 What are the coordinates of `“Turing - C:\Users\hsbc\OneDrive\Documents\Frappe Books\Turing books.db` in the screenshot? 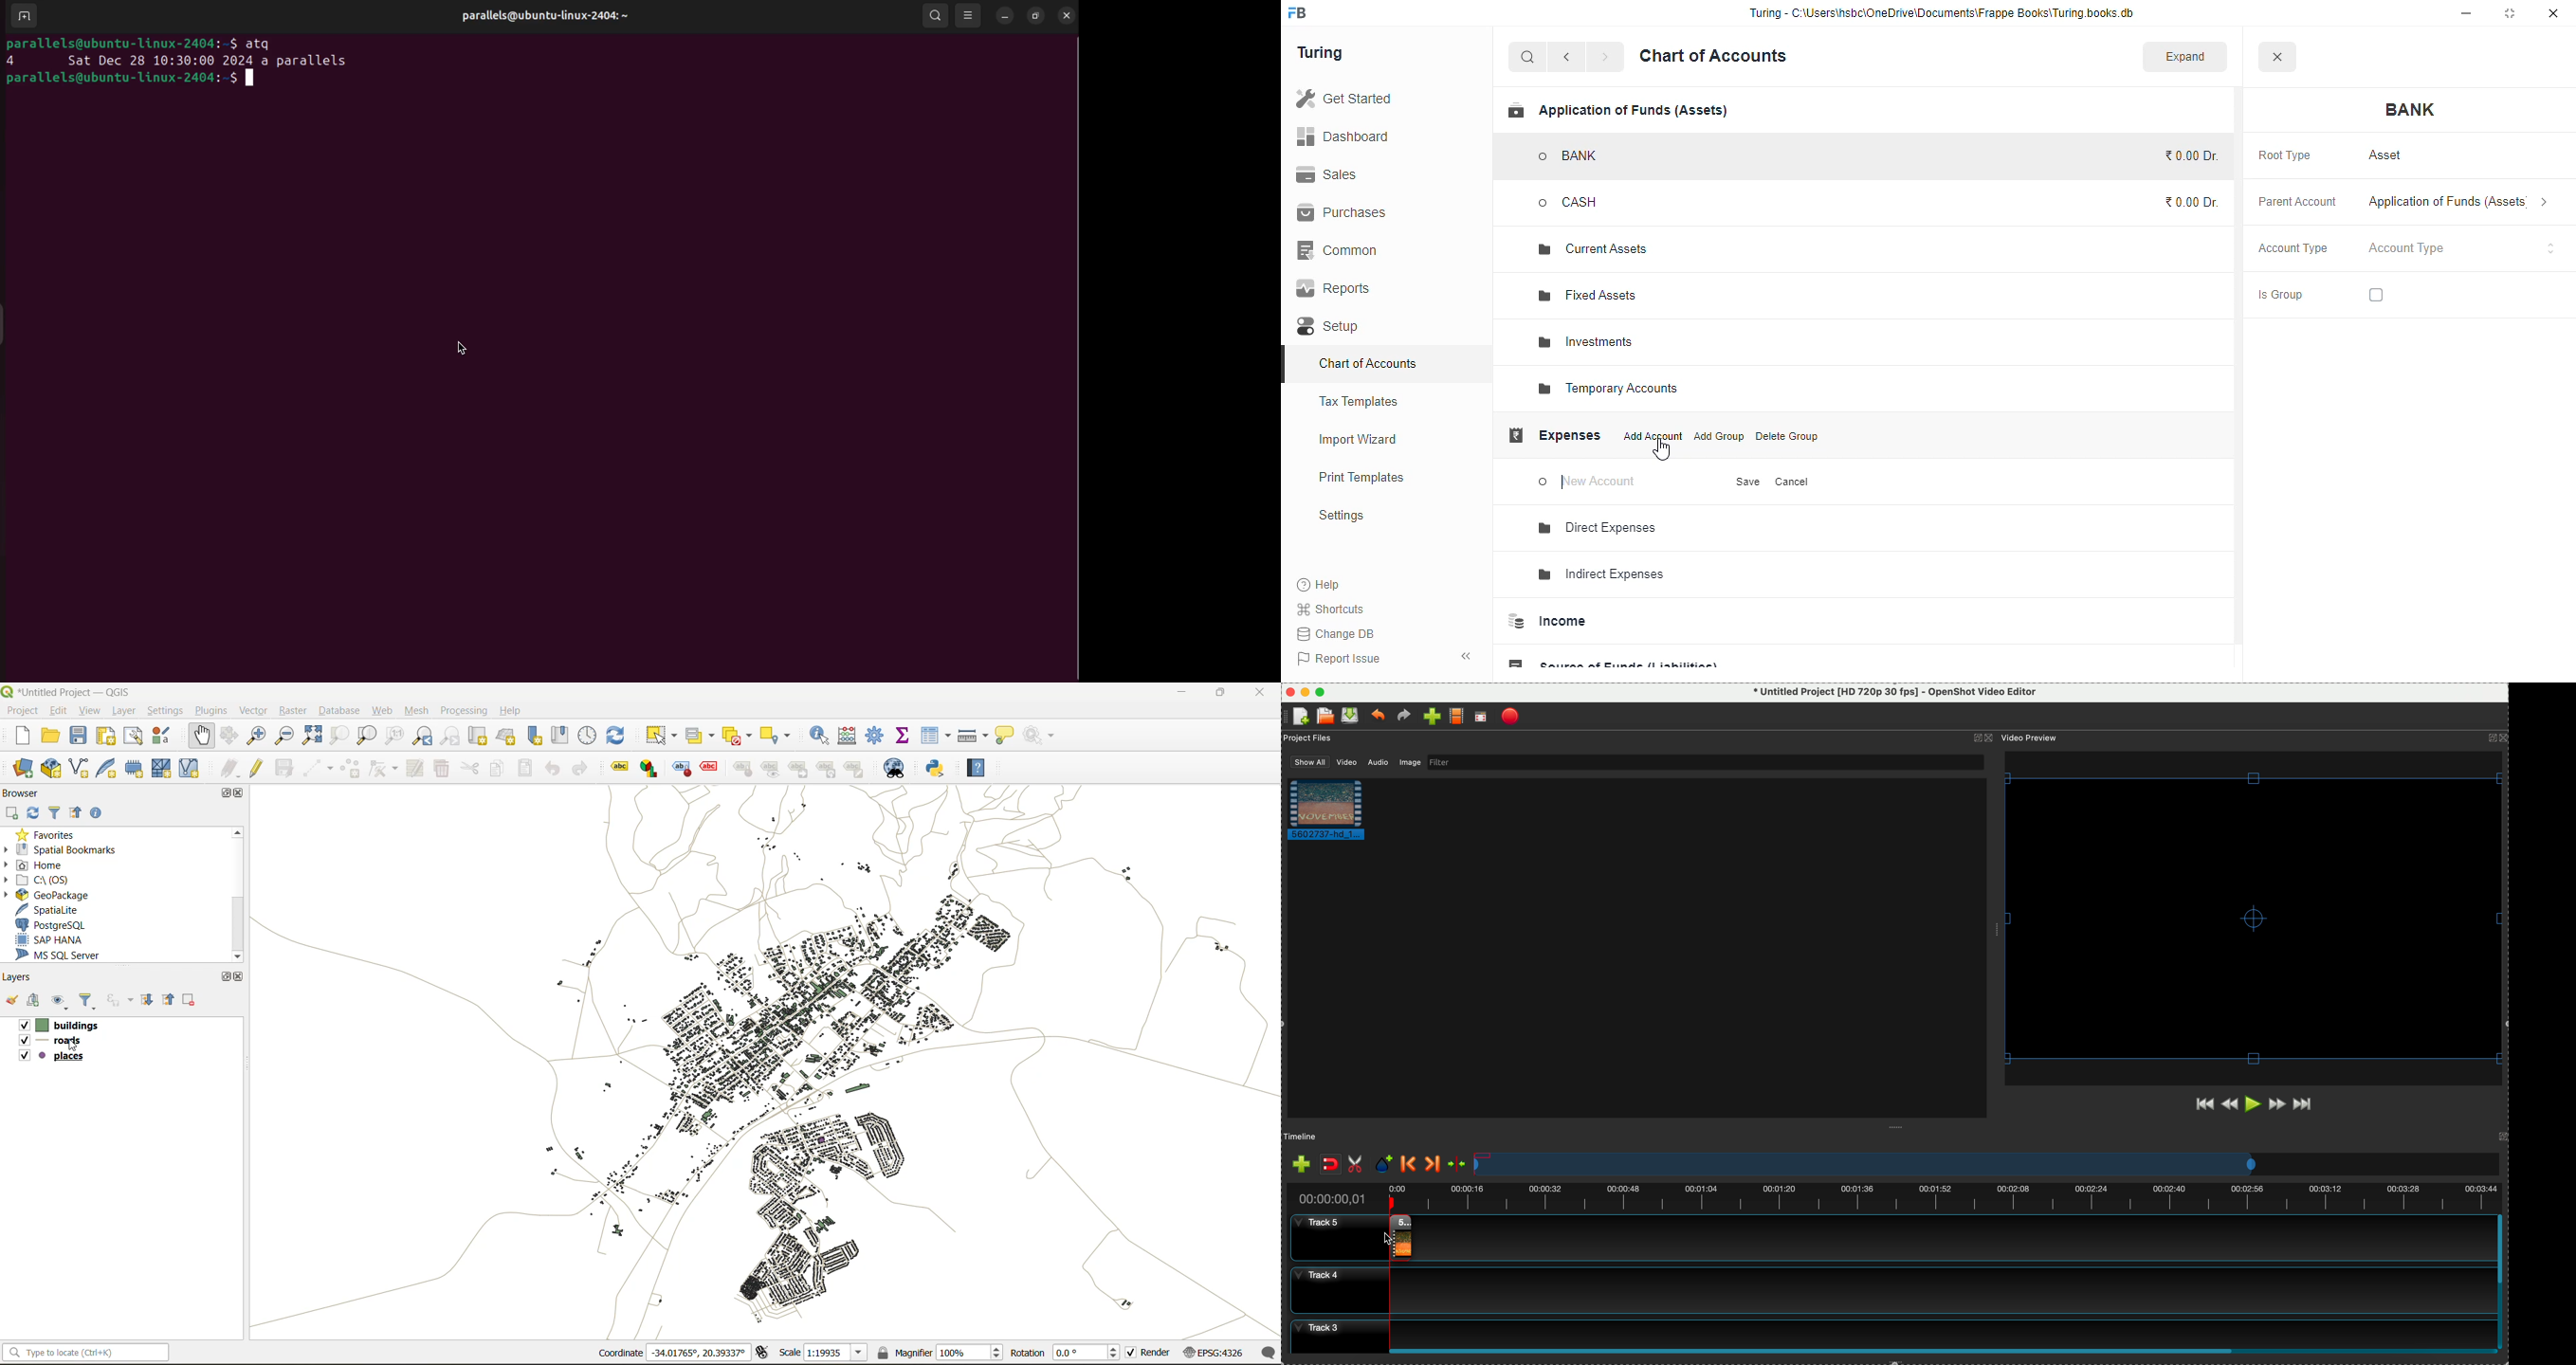 It's located at (1941, 12).